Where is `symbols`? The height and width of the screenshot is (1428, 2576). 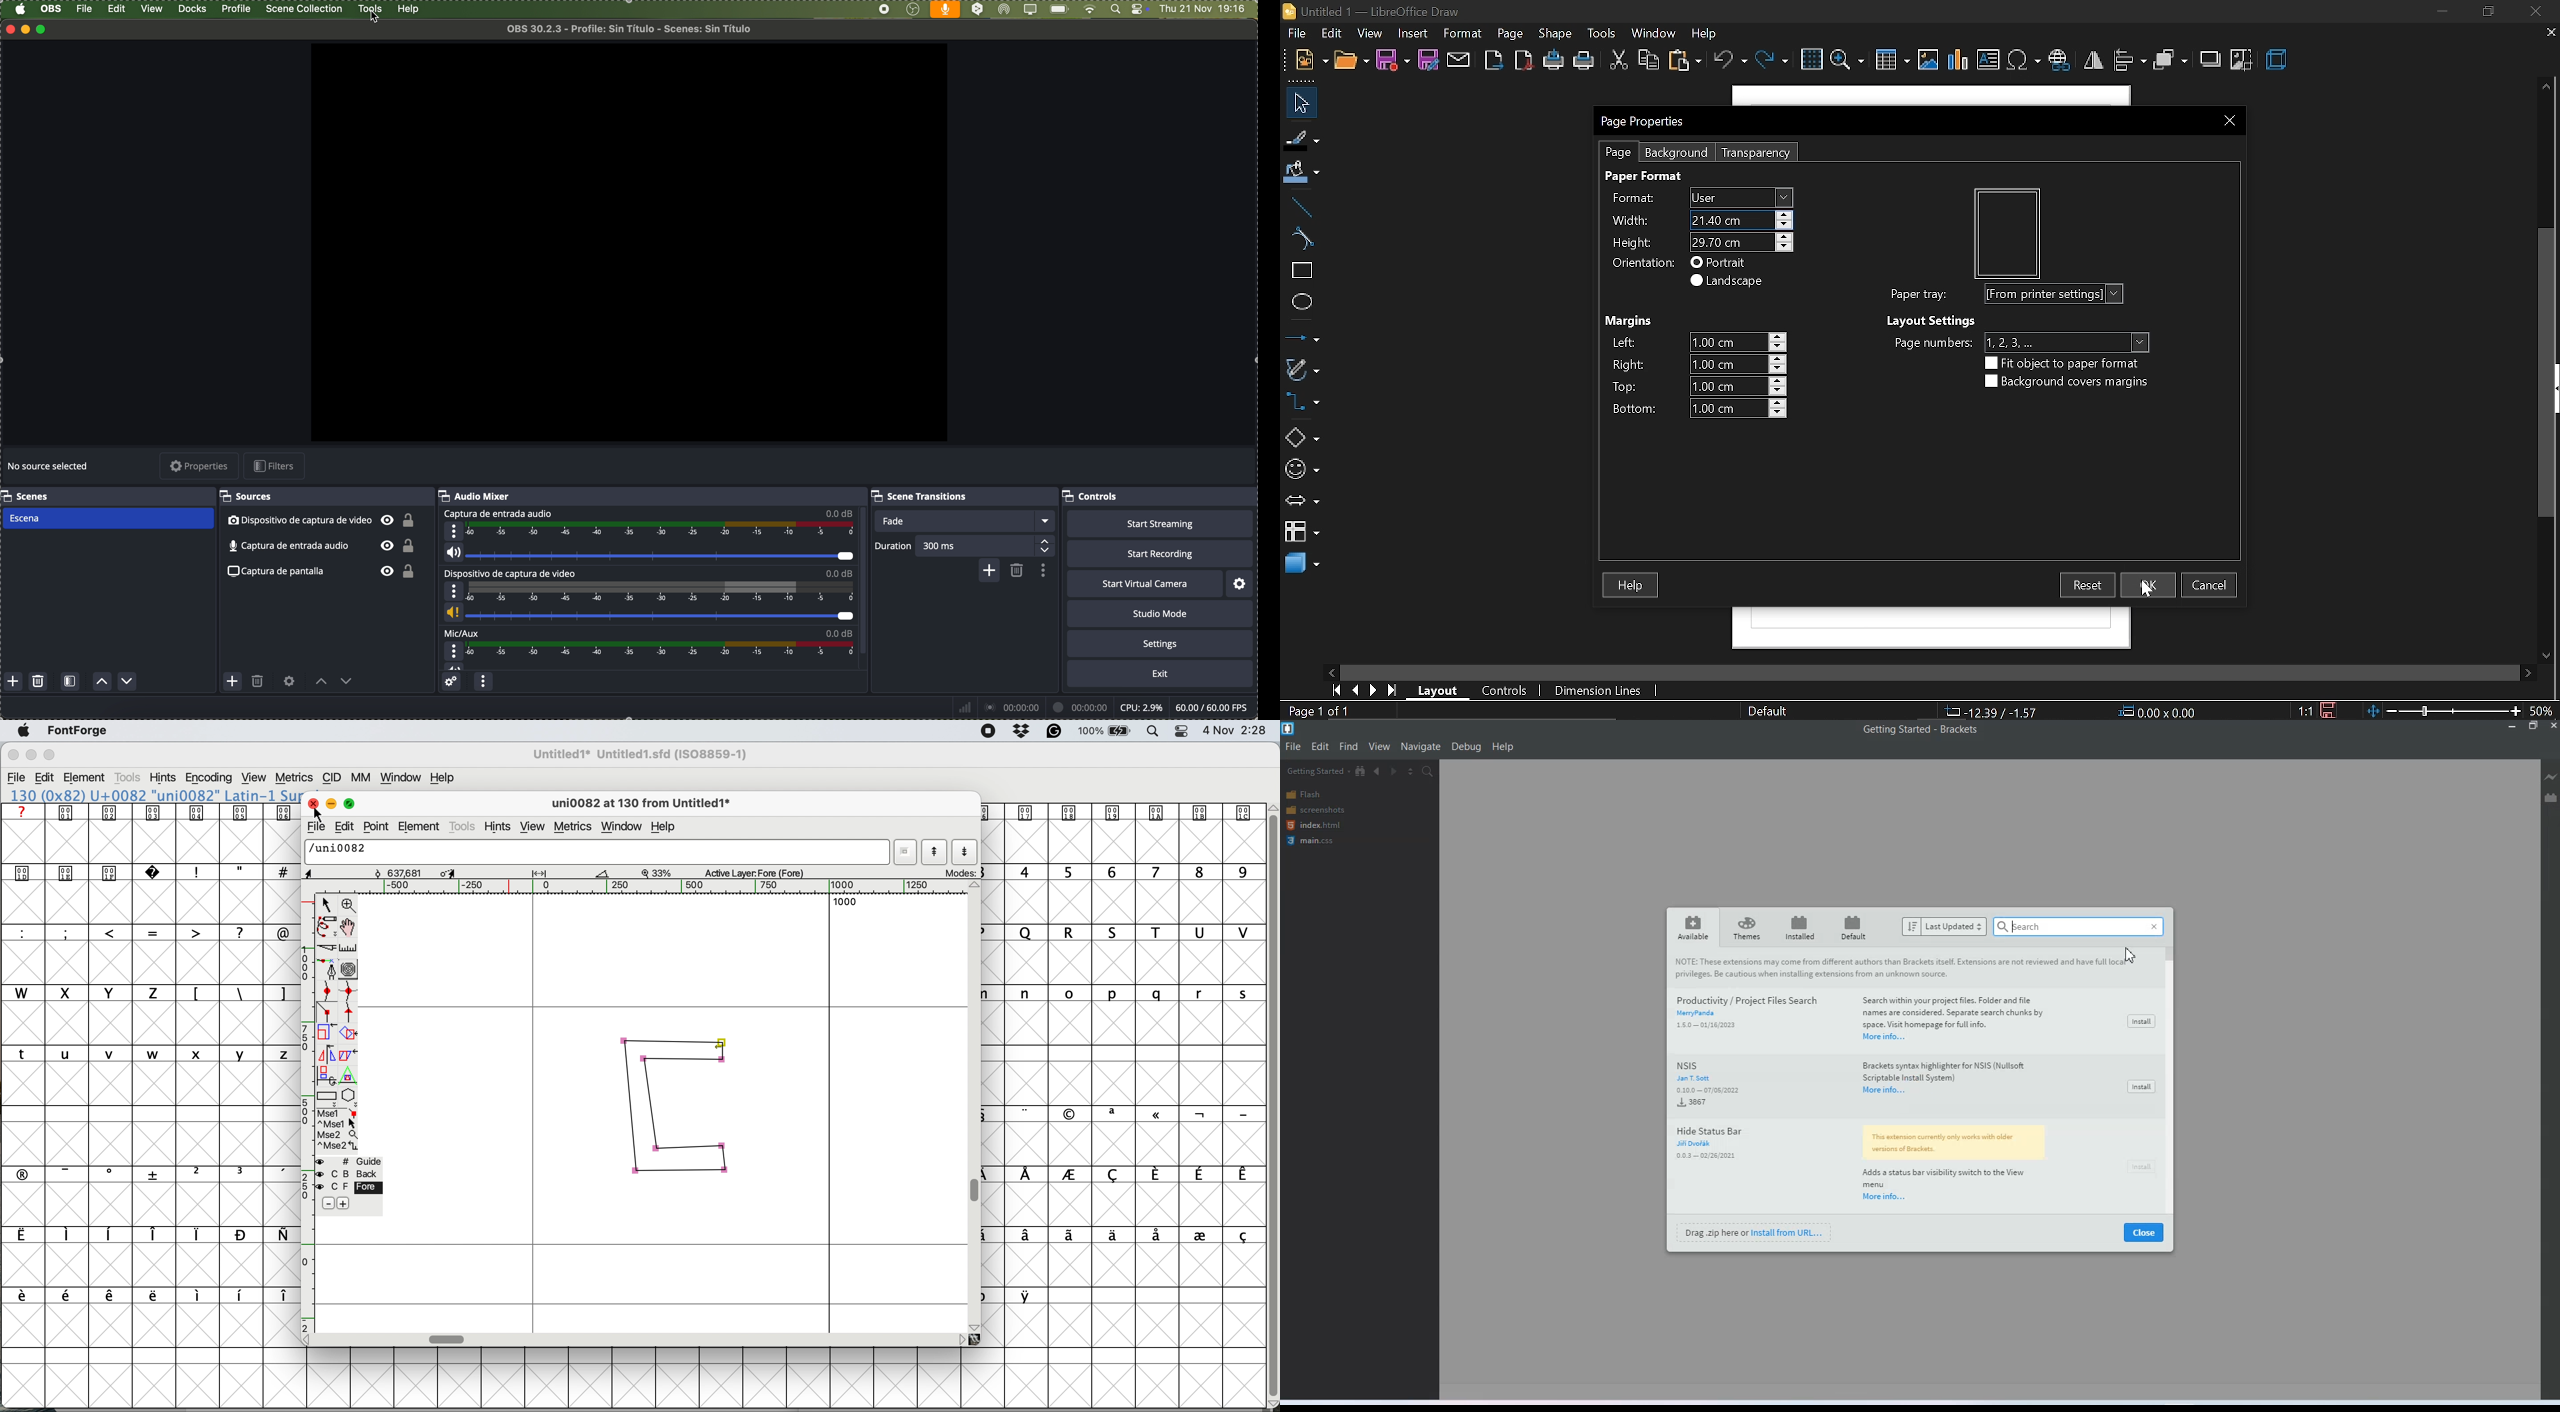 symbols is located at coordinates (154, 1296).